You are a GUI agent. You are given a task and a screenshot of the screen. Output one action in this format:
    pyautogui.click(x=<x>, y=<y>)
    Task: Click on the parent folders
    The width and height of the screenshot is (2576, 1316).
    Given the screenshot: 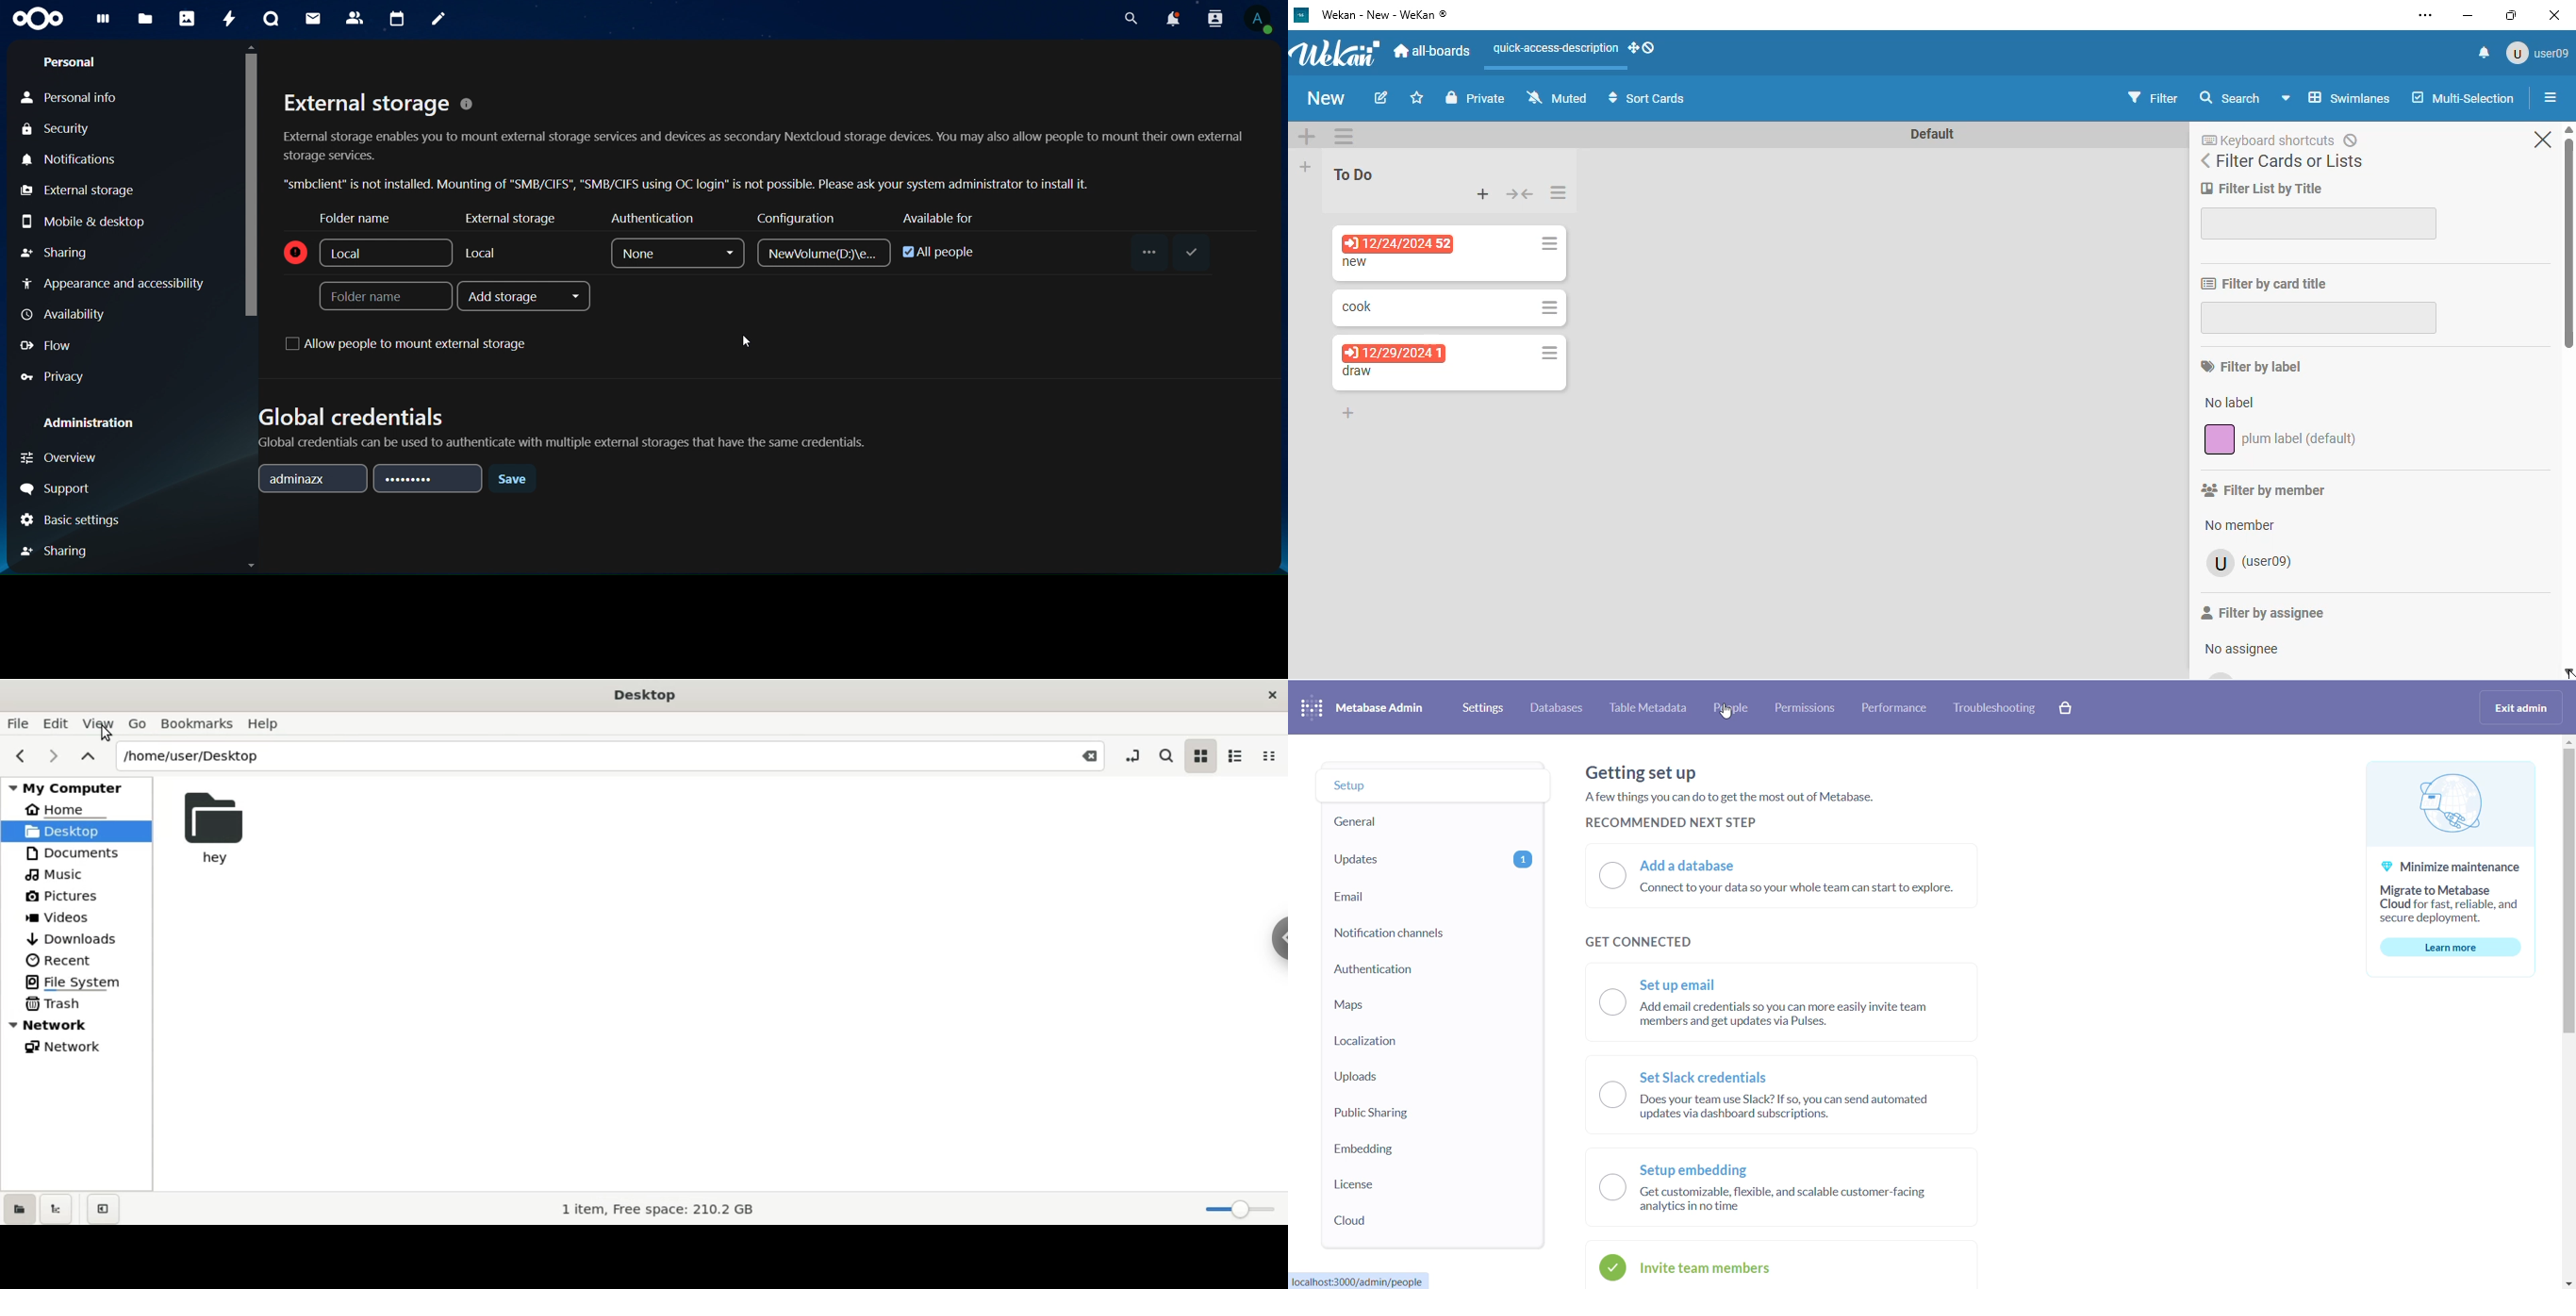 What is the action you would take?
    pyautogui.click(x=89, y=756)
    